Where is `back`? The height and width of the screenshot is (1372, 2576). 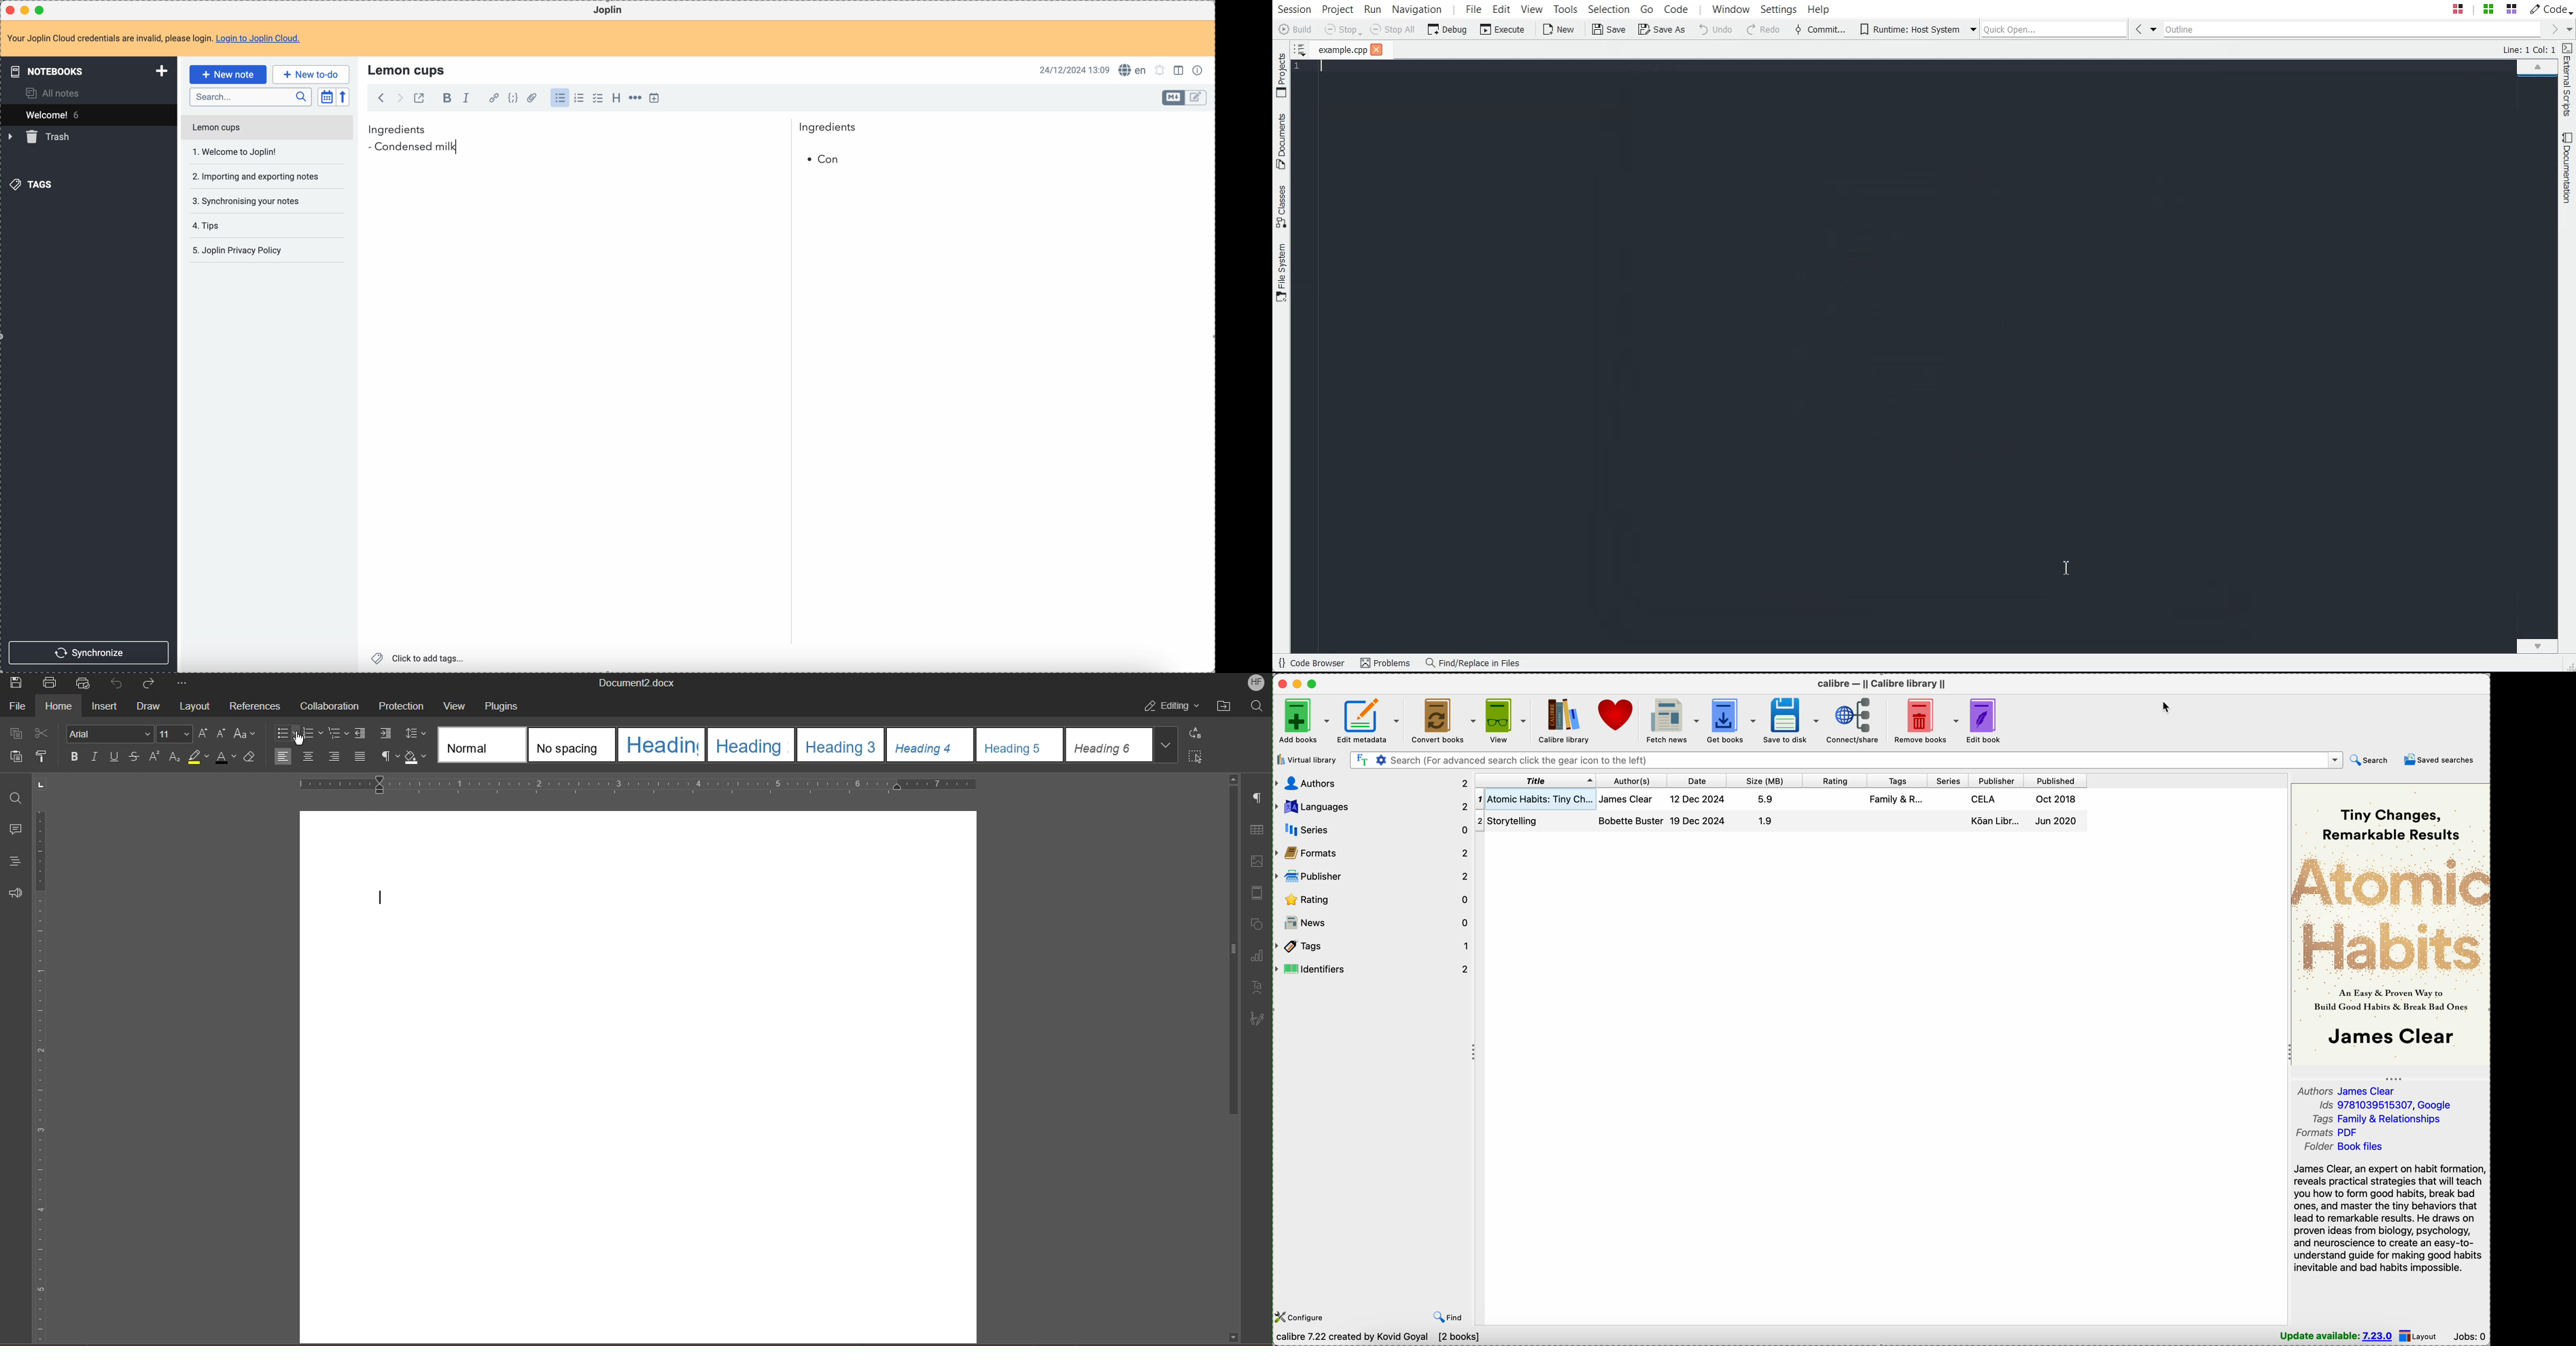 back is located at coordinates (381, 98).